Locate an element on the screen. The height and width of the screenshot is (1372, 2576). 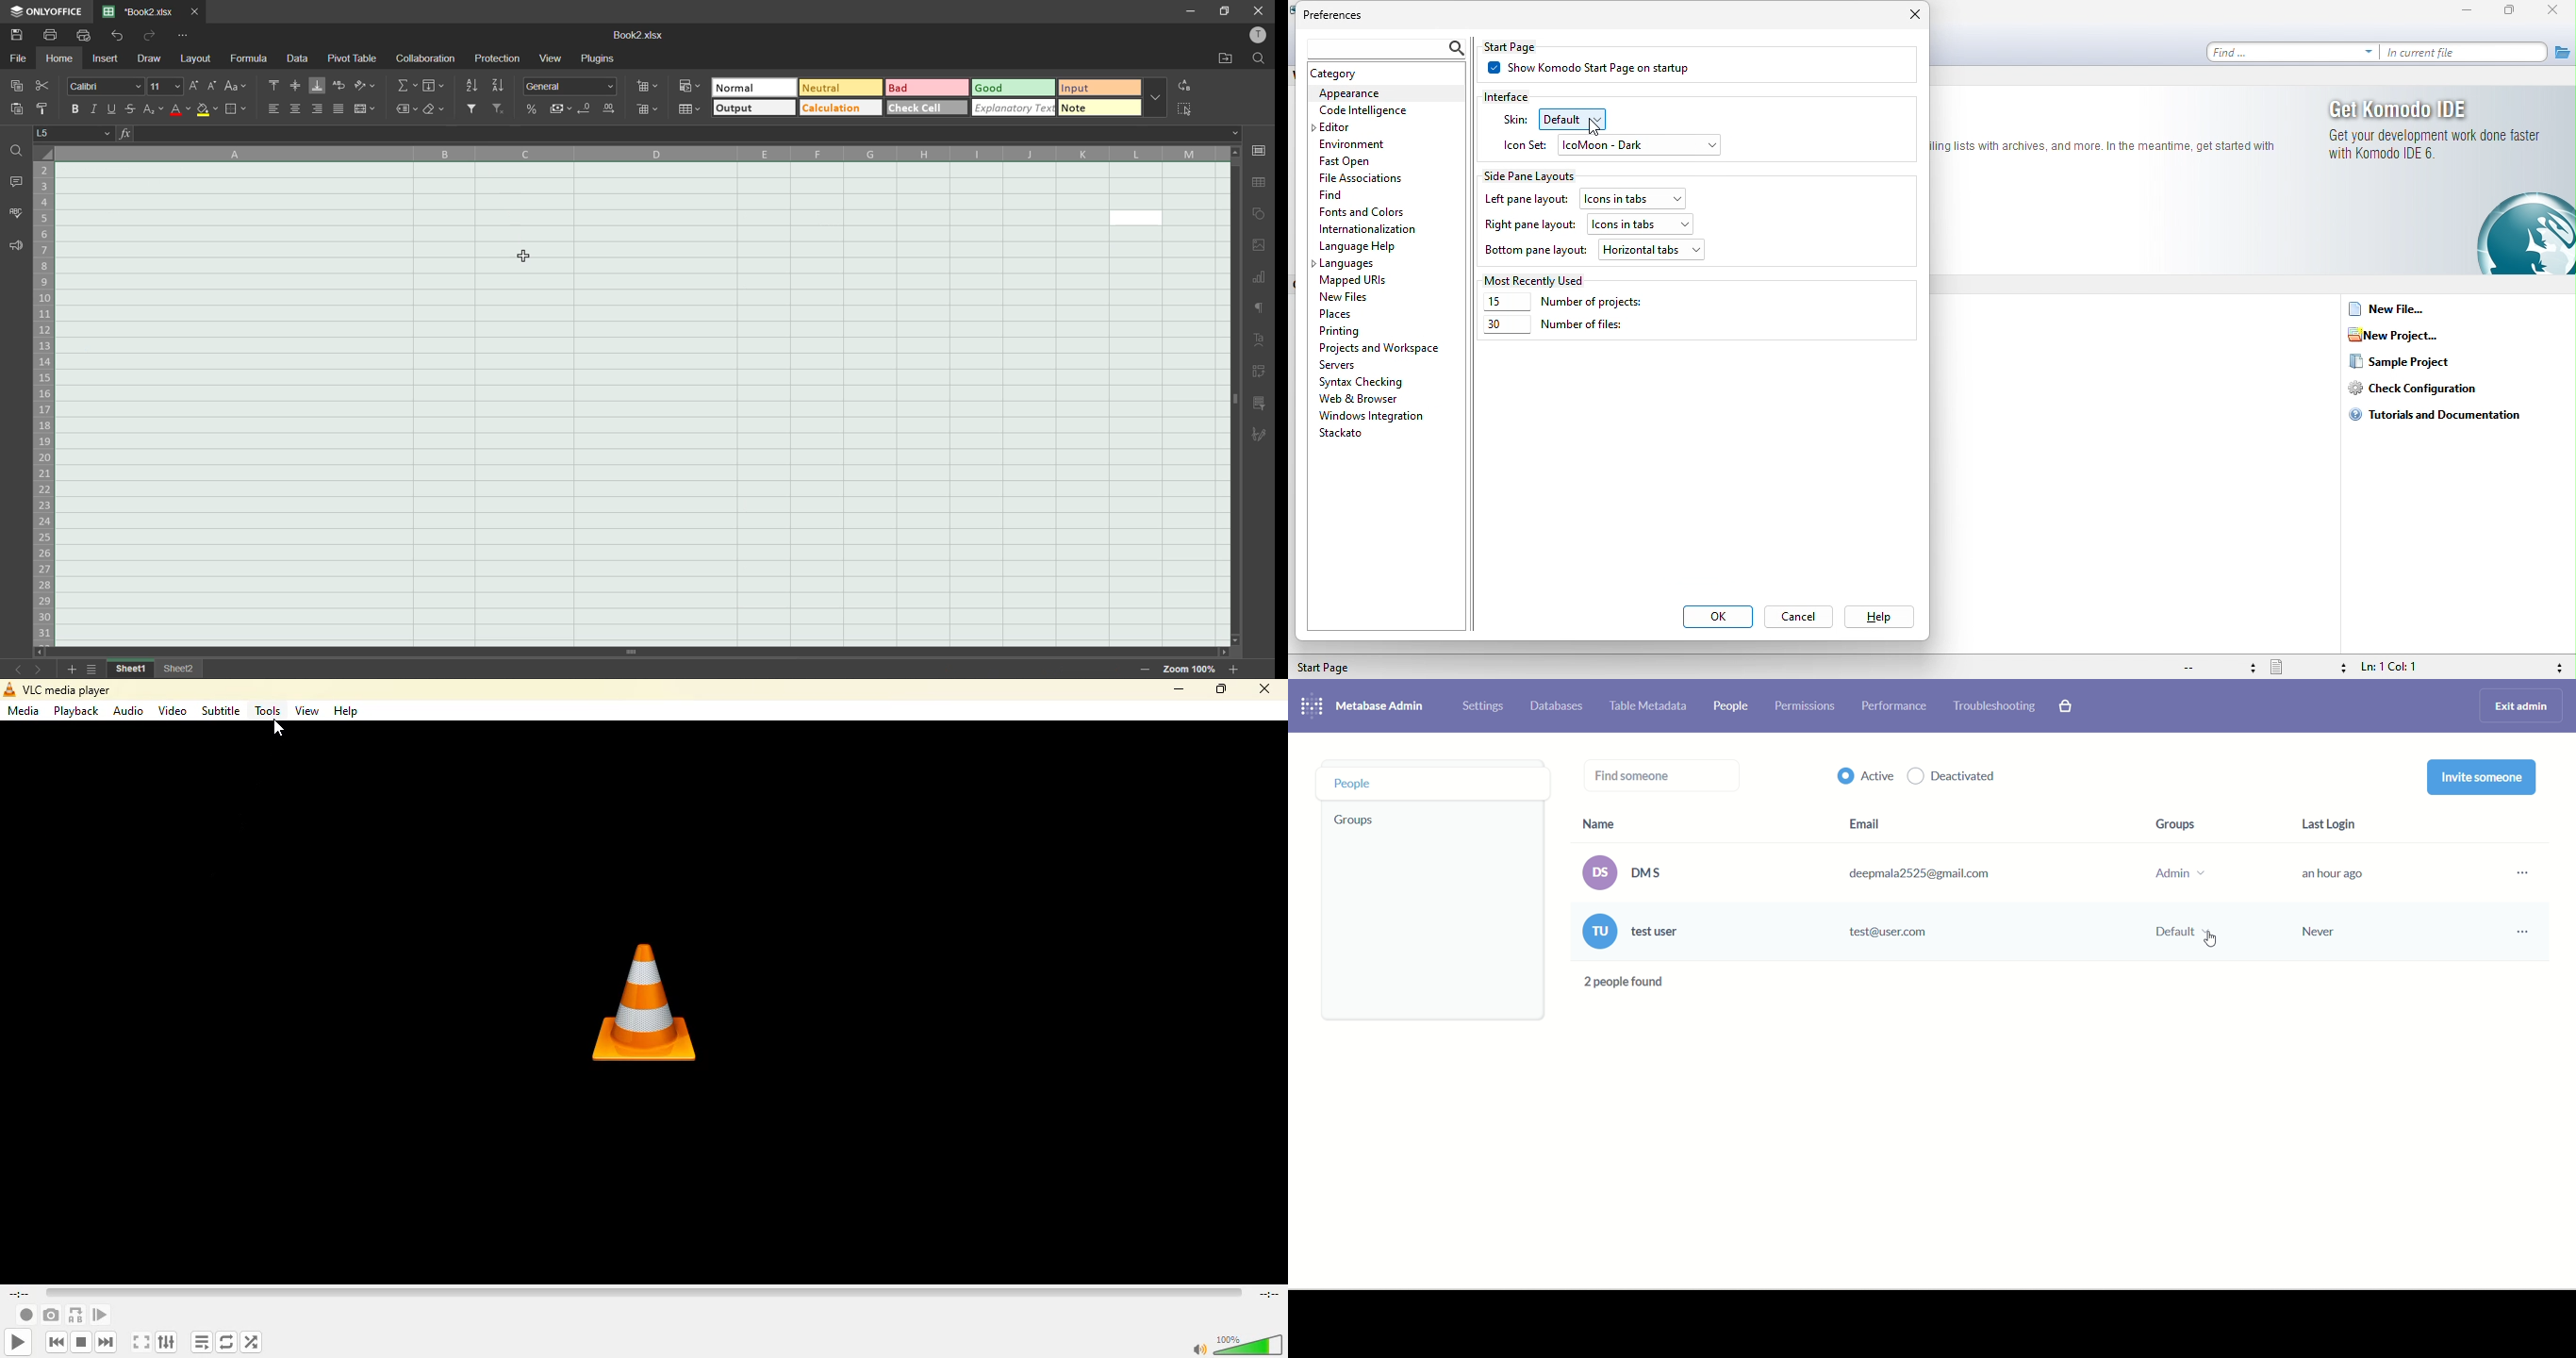
help is located at coordinates (346, 713).